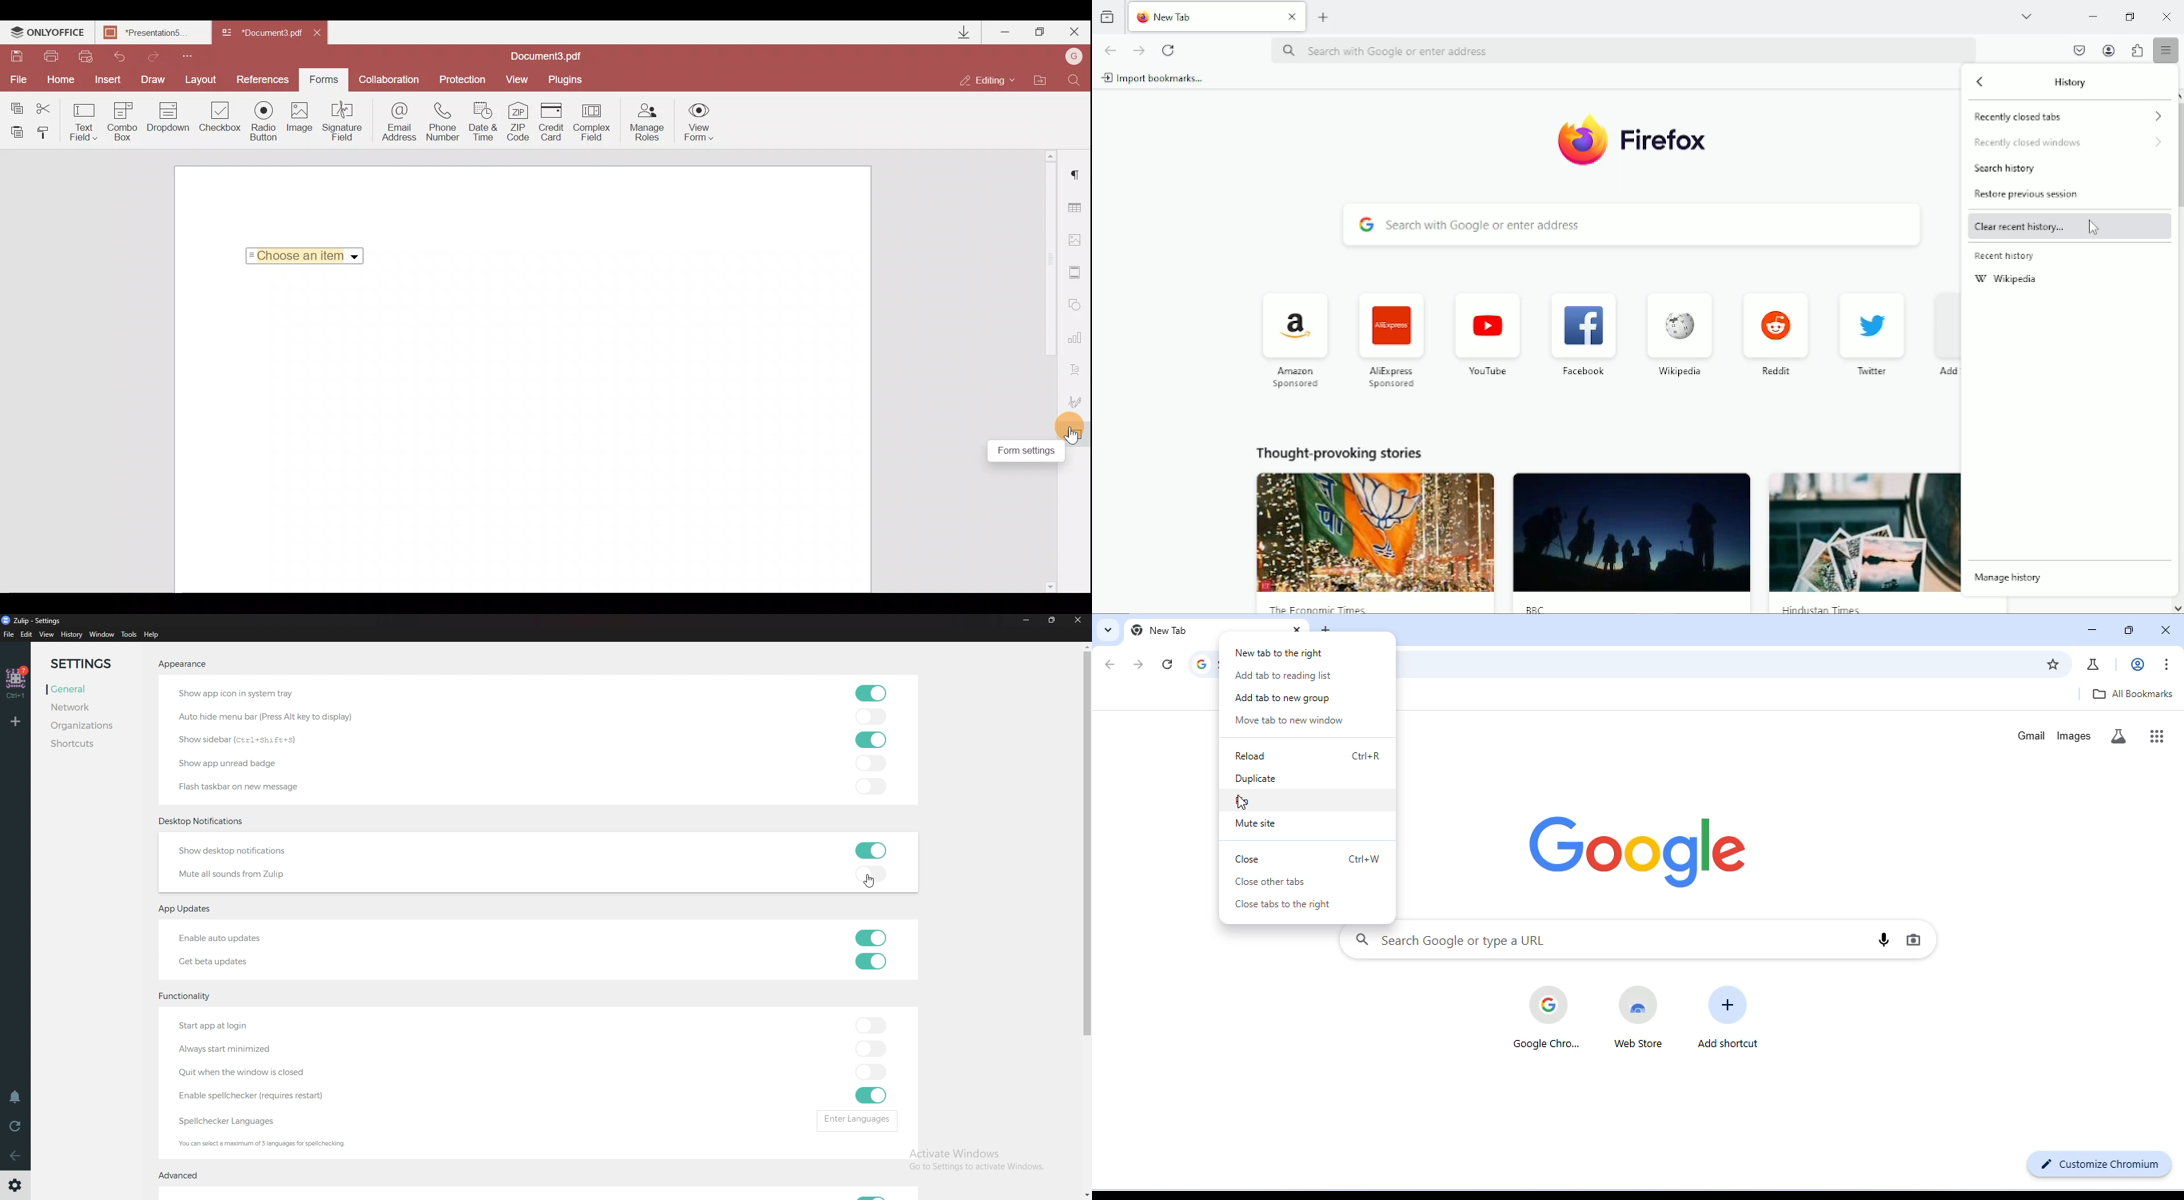  Describe the element at coordinates (872, 1051) in the screenshot. I see `toggle` at that location.